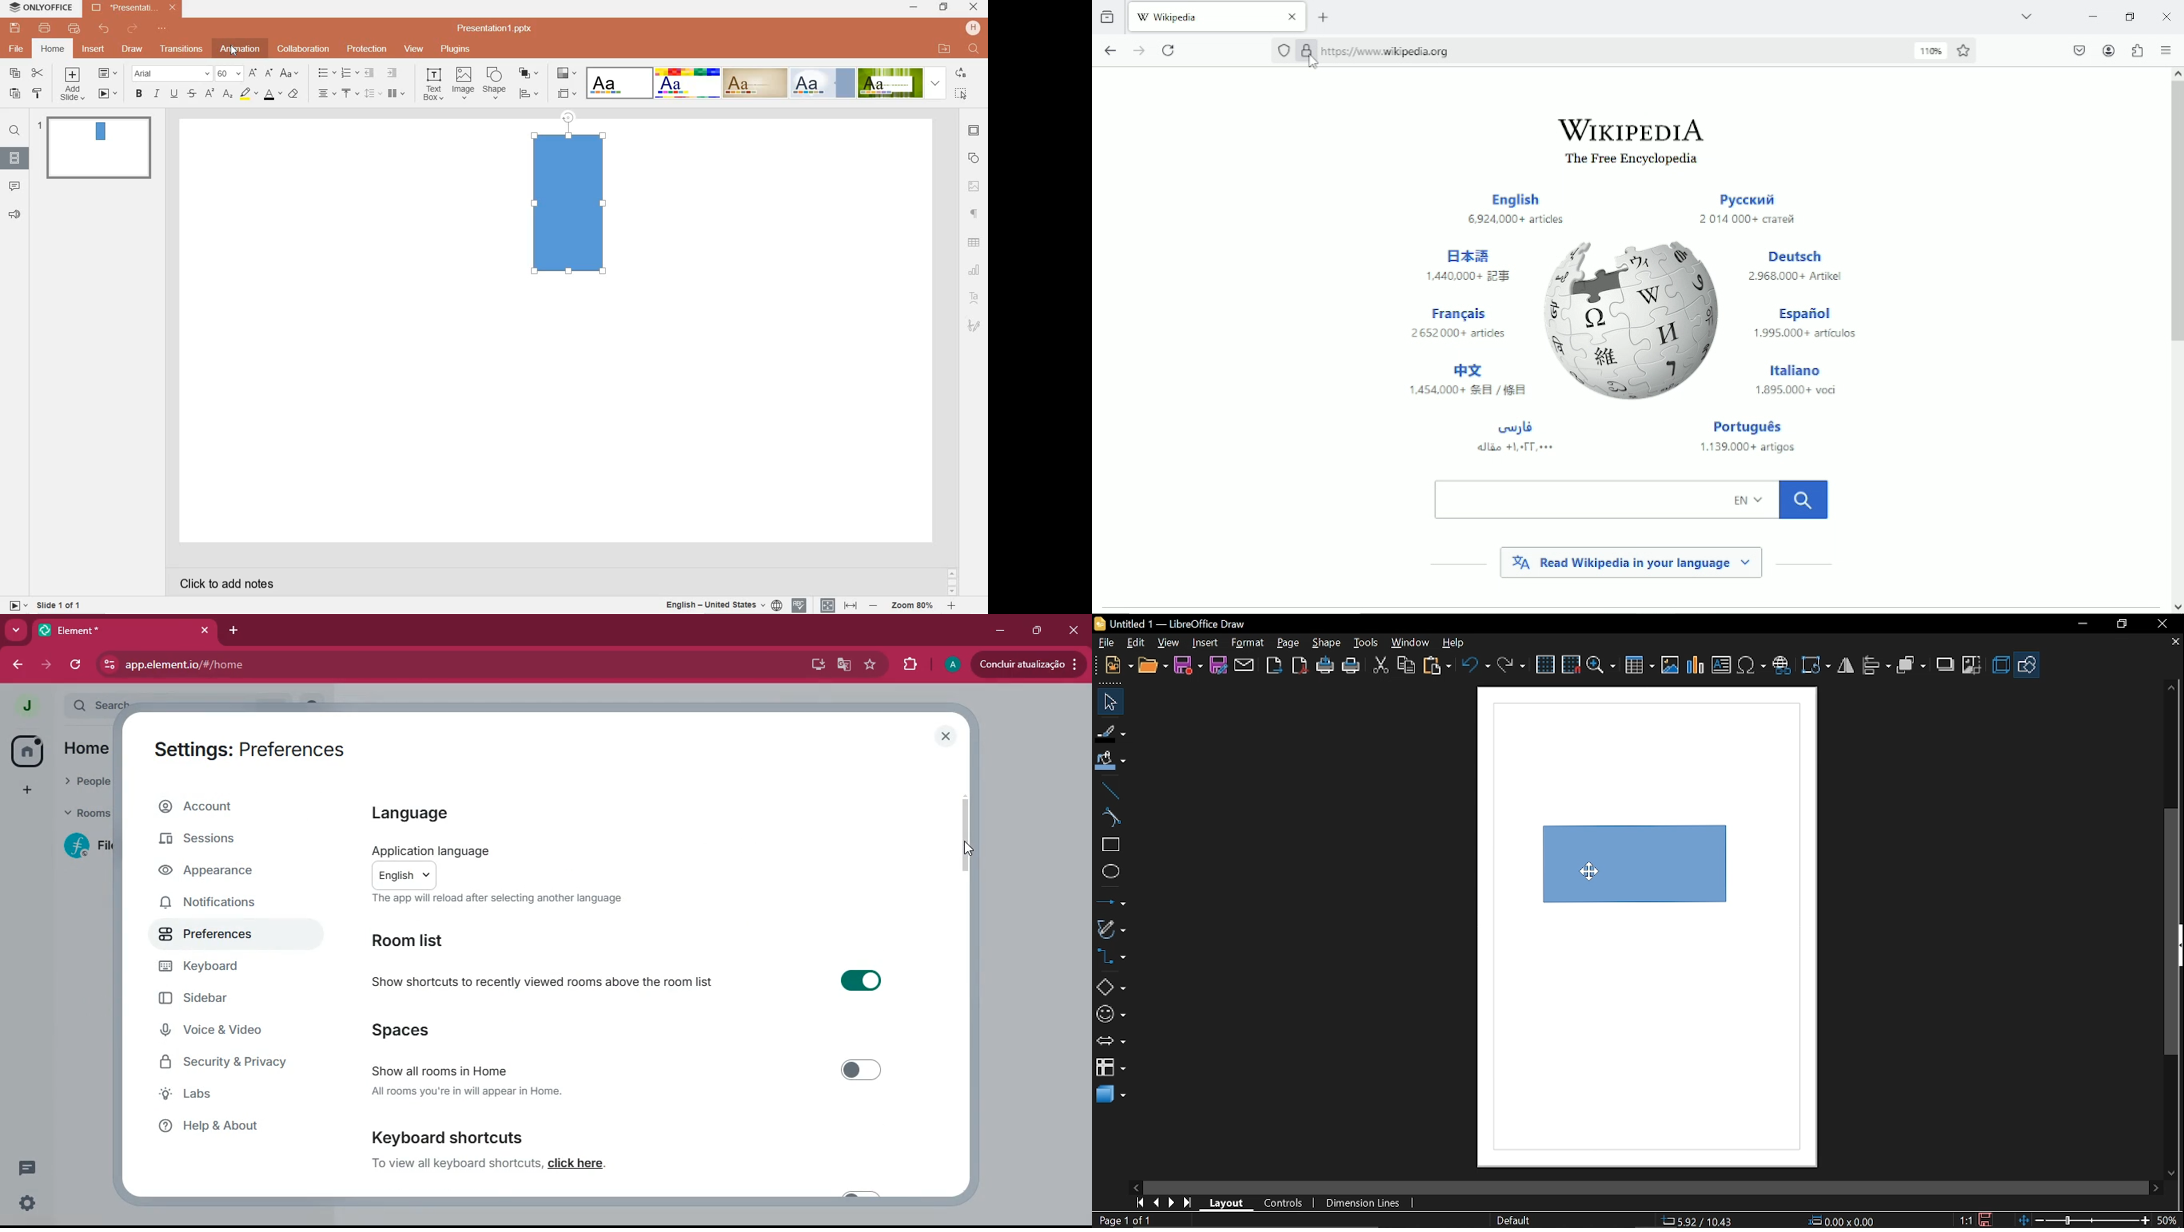 Image resolution: width=2184 pixels, height=1232 pixels. I want to click on save as, so click(1218, 665).